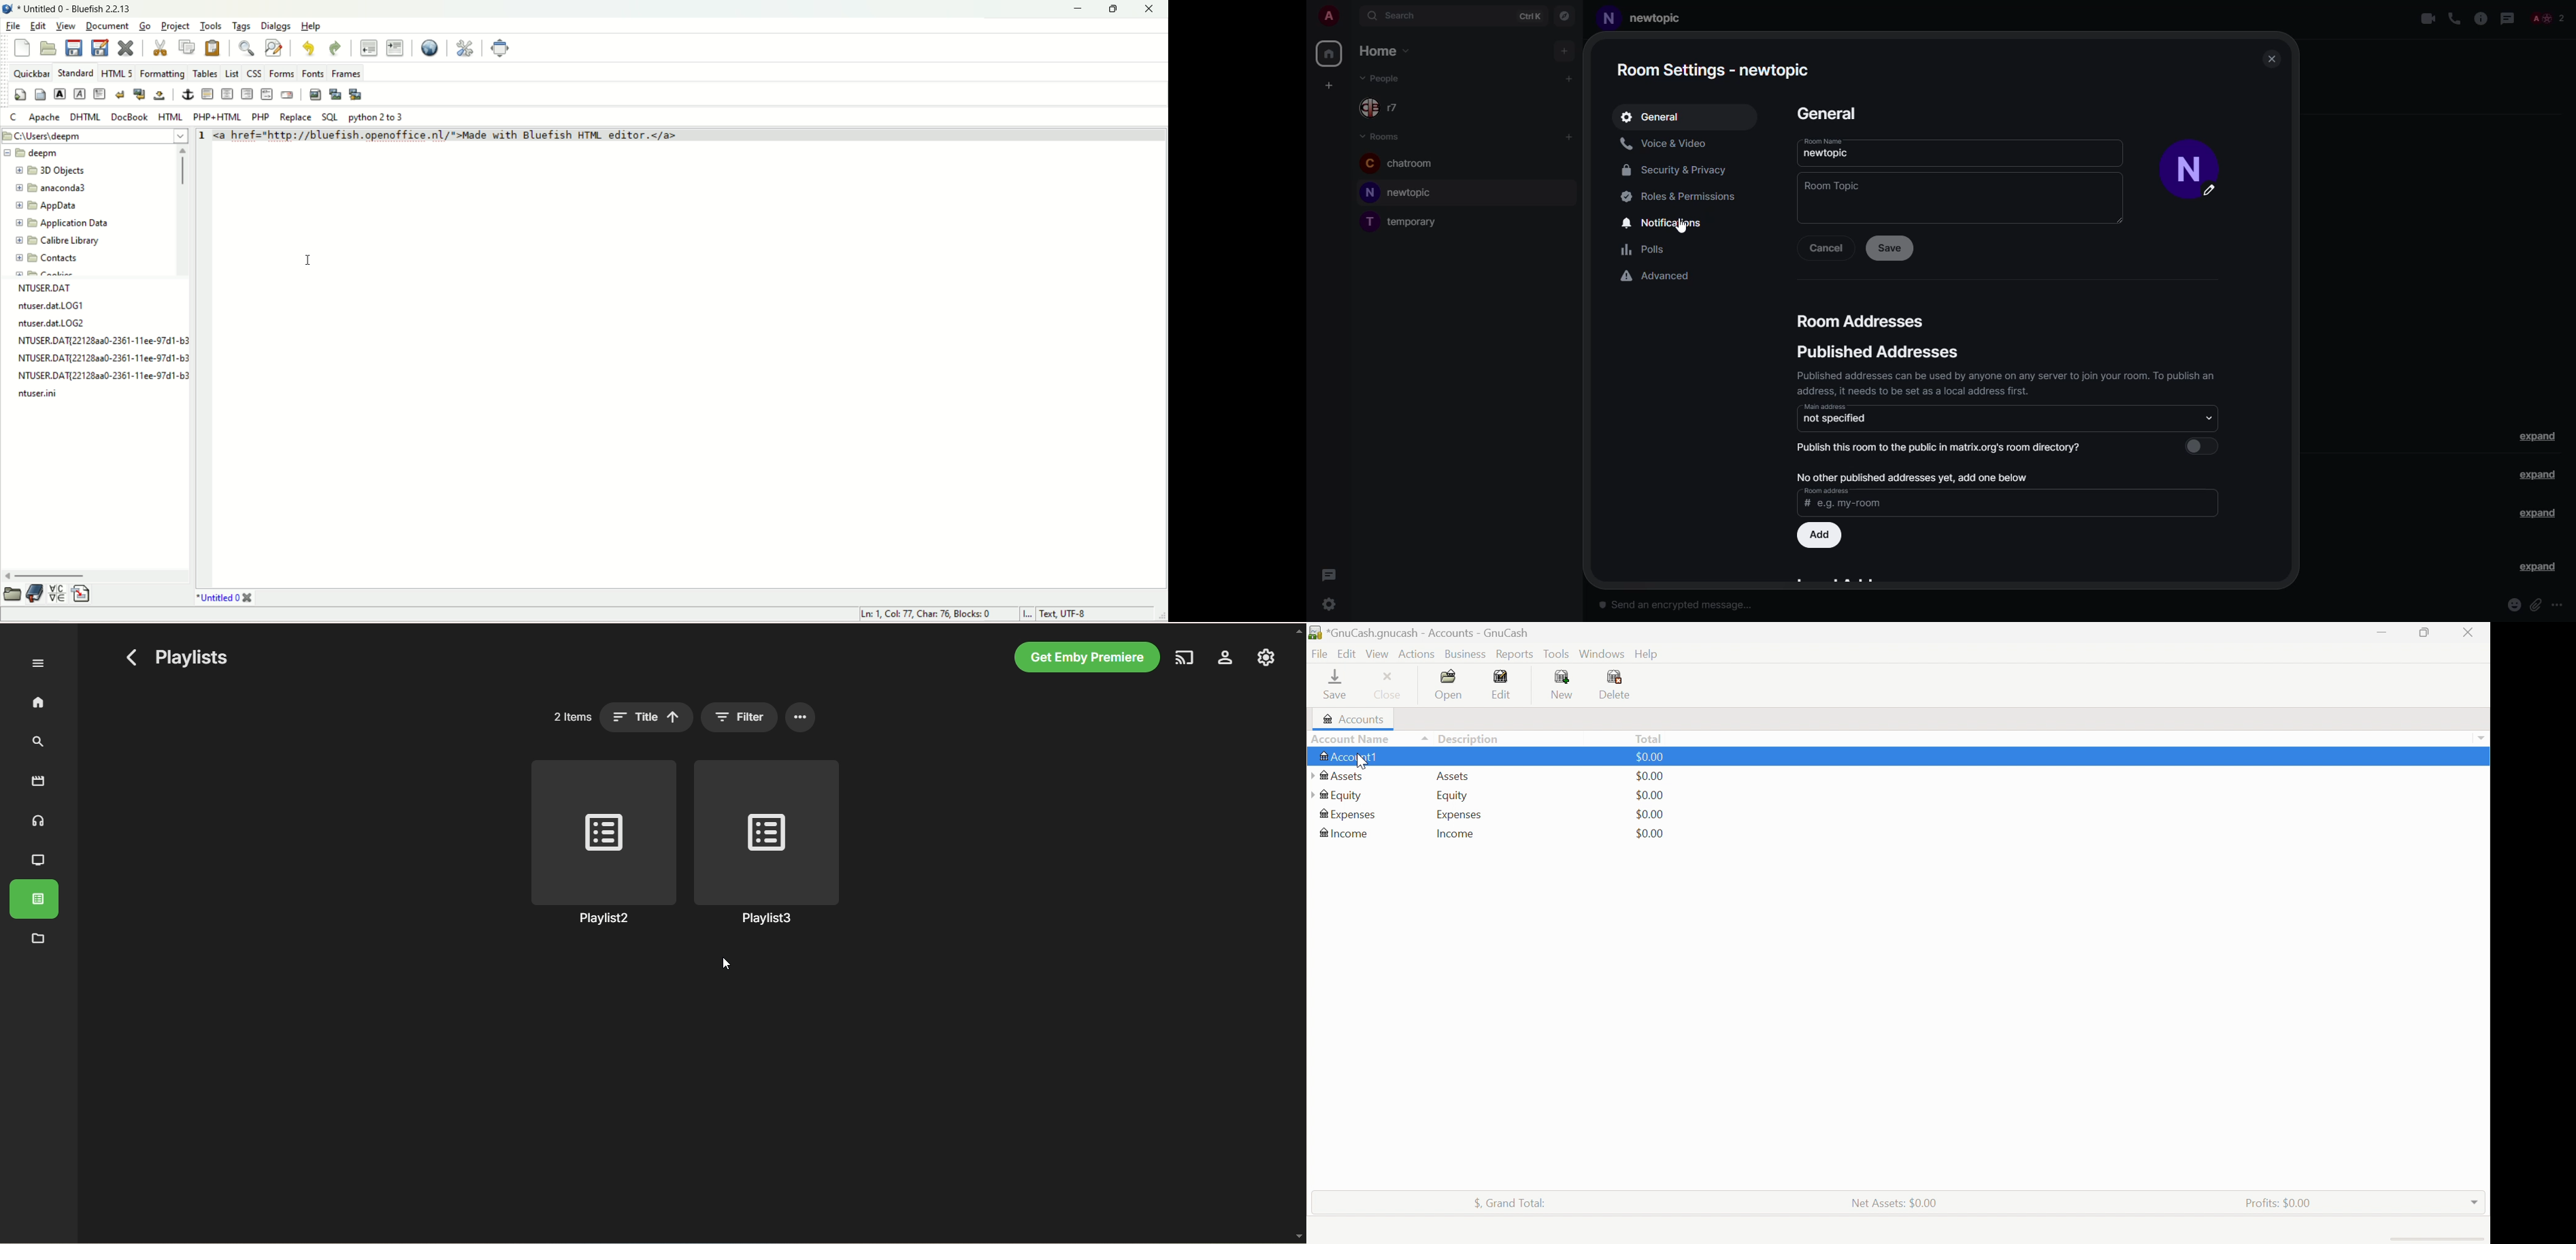  Describe the element at coordinates (1329, 54) in the screenshot. I see `home` at that location.